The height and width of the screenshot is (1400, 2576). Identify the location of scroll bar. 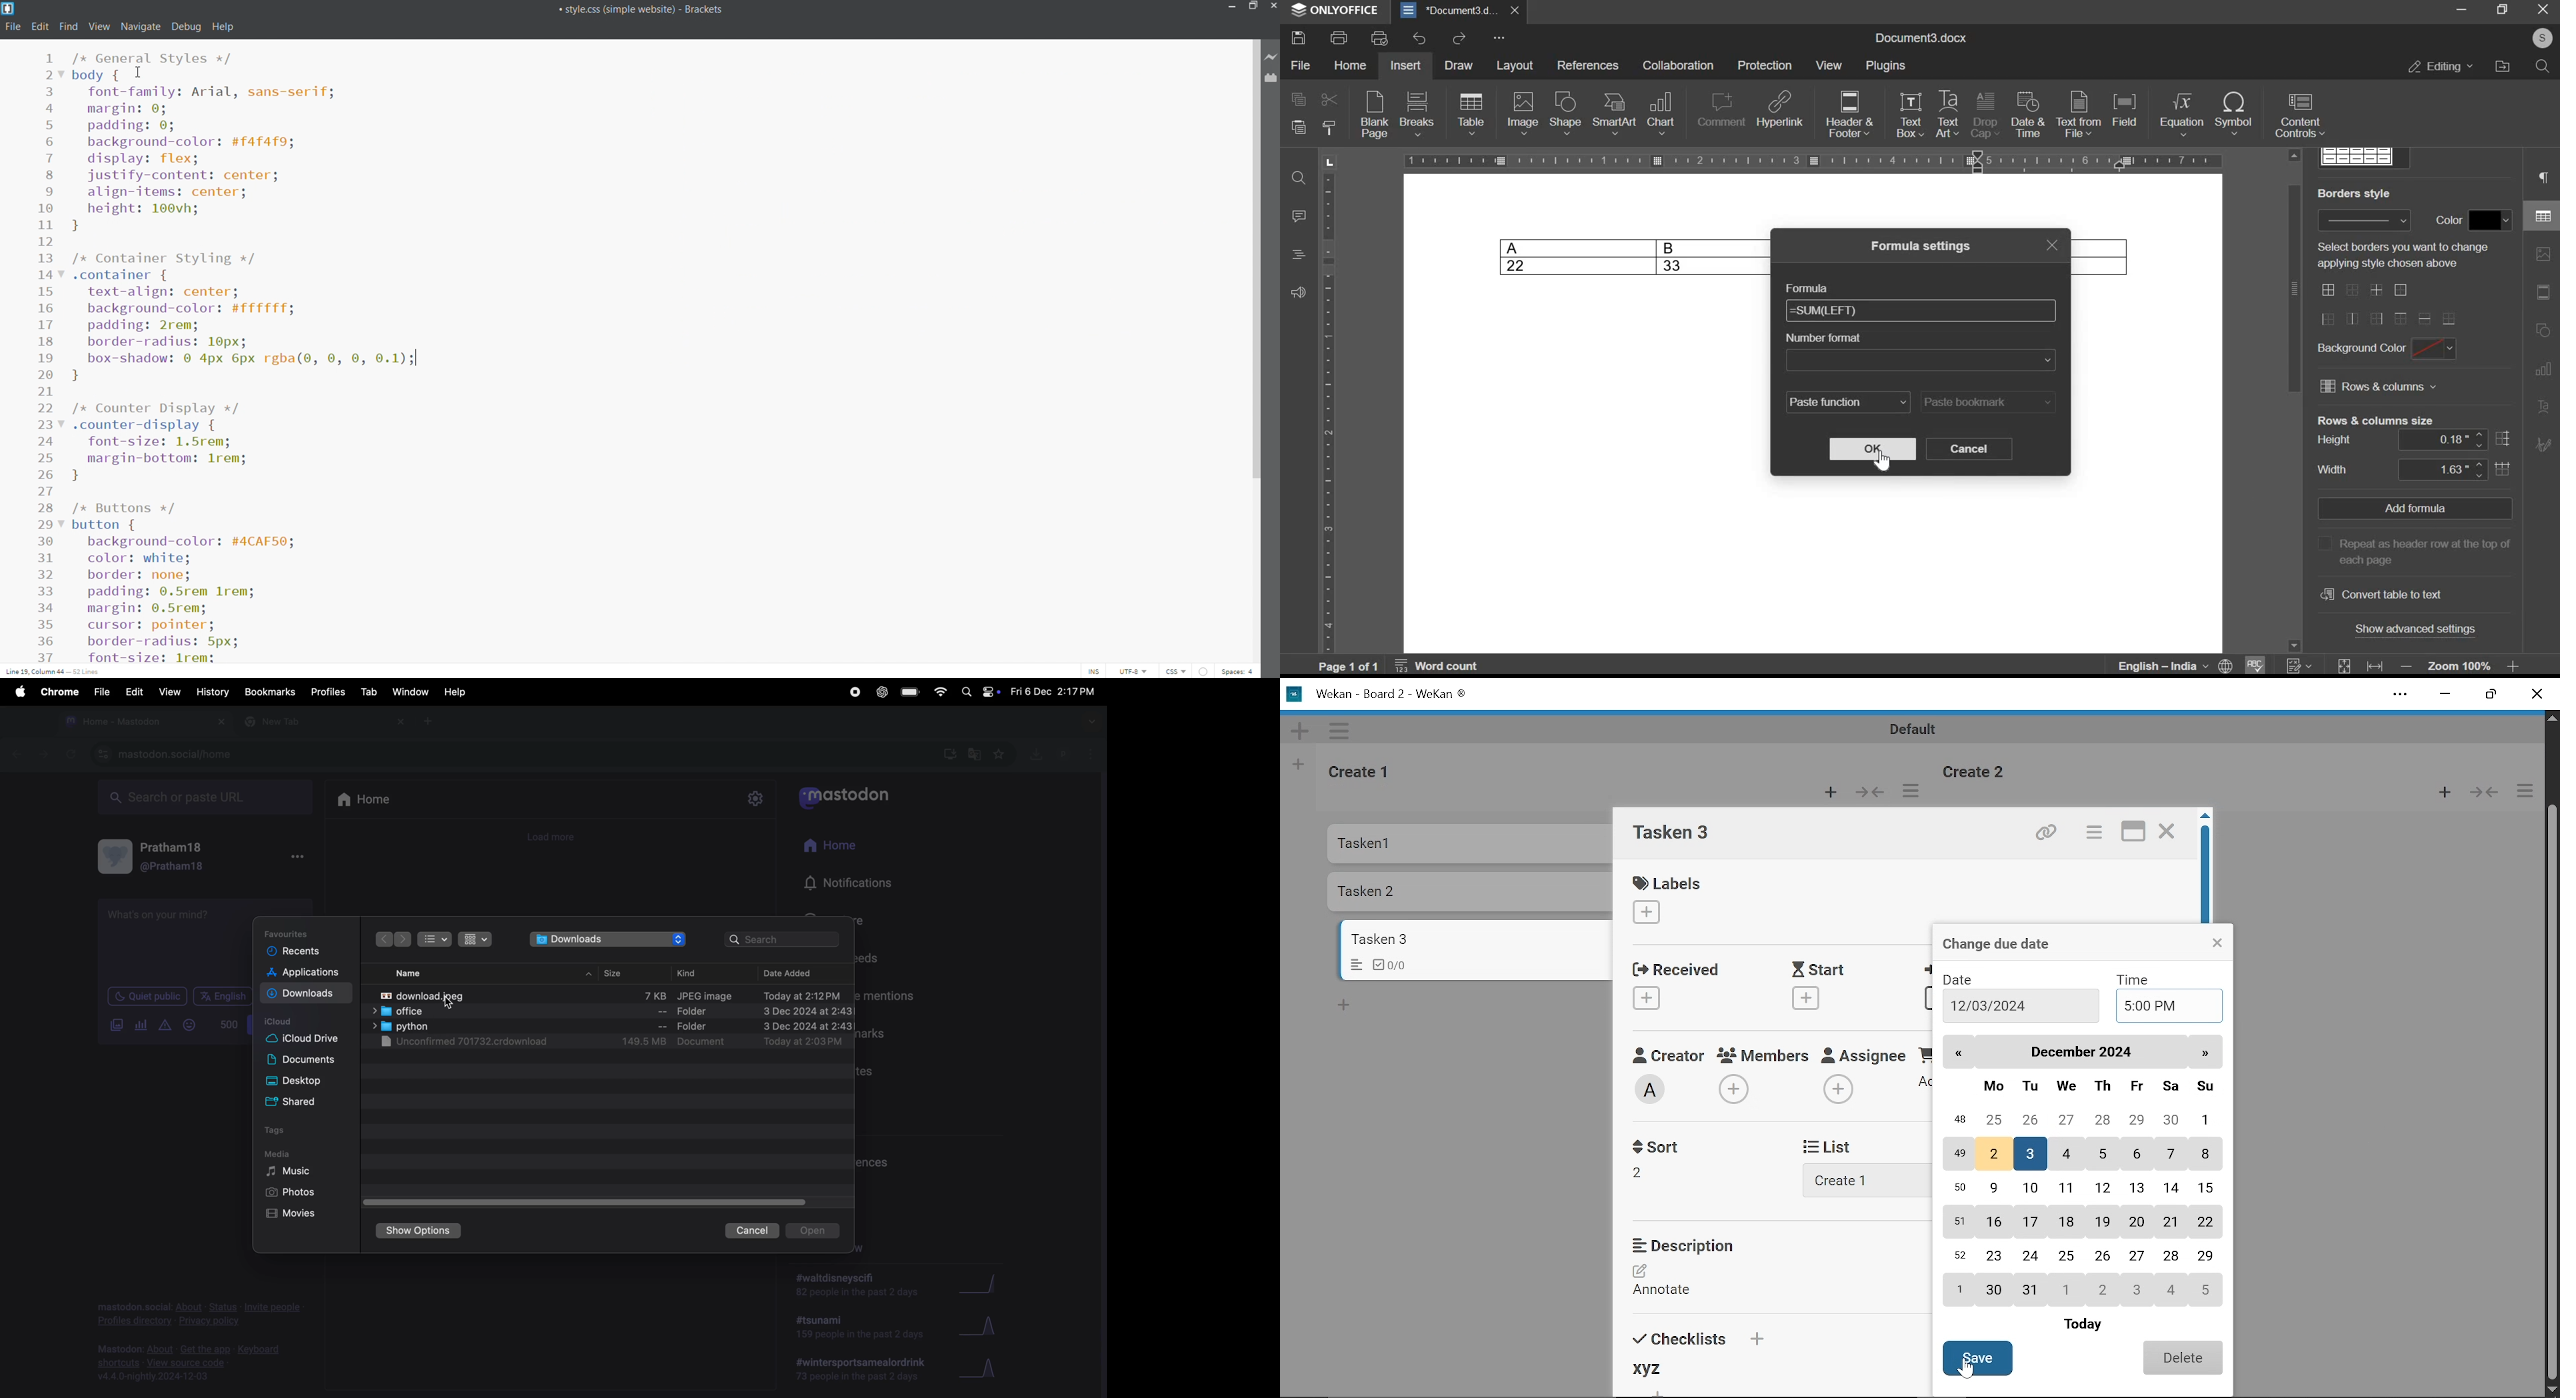
(2294, 288).